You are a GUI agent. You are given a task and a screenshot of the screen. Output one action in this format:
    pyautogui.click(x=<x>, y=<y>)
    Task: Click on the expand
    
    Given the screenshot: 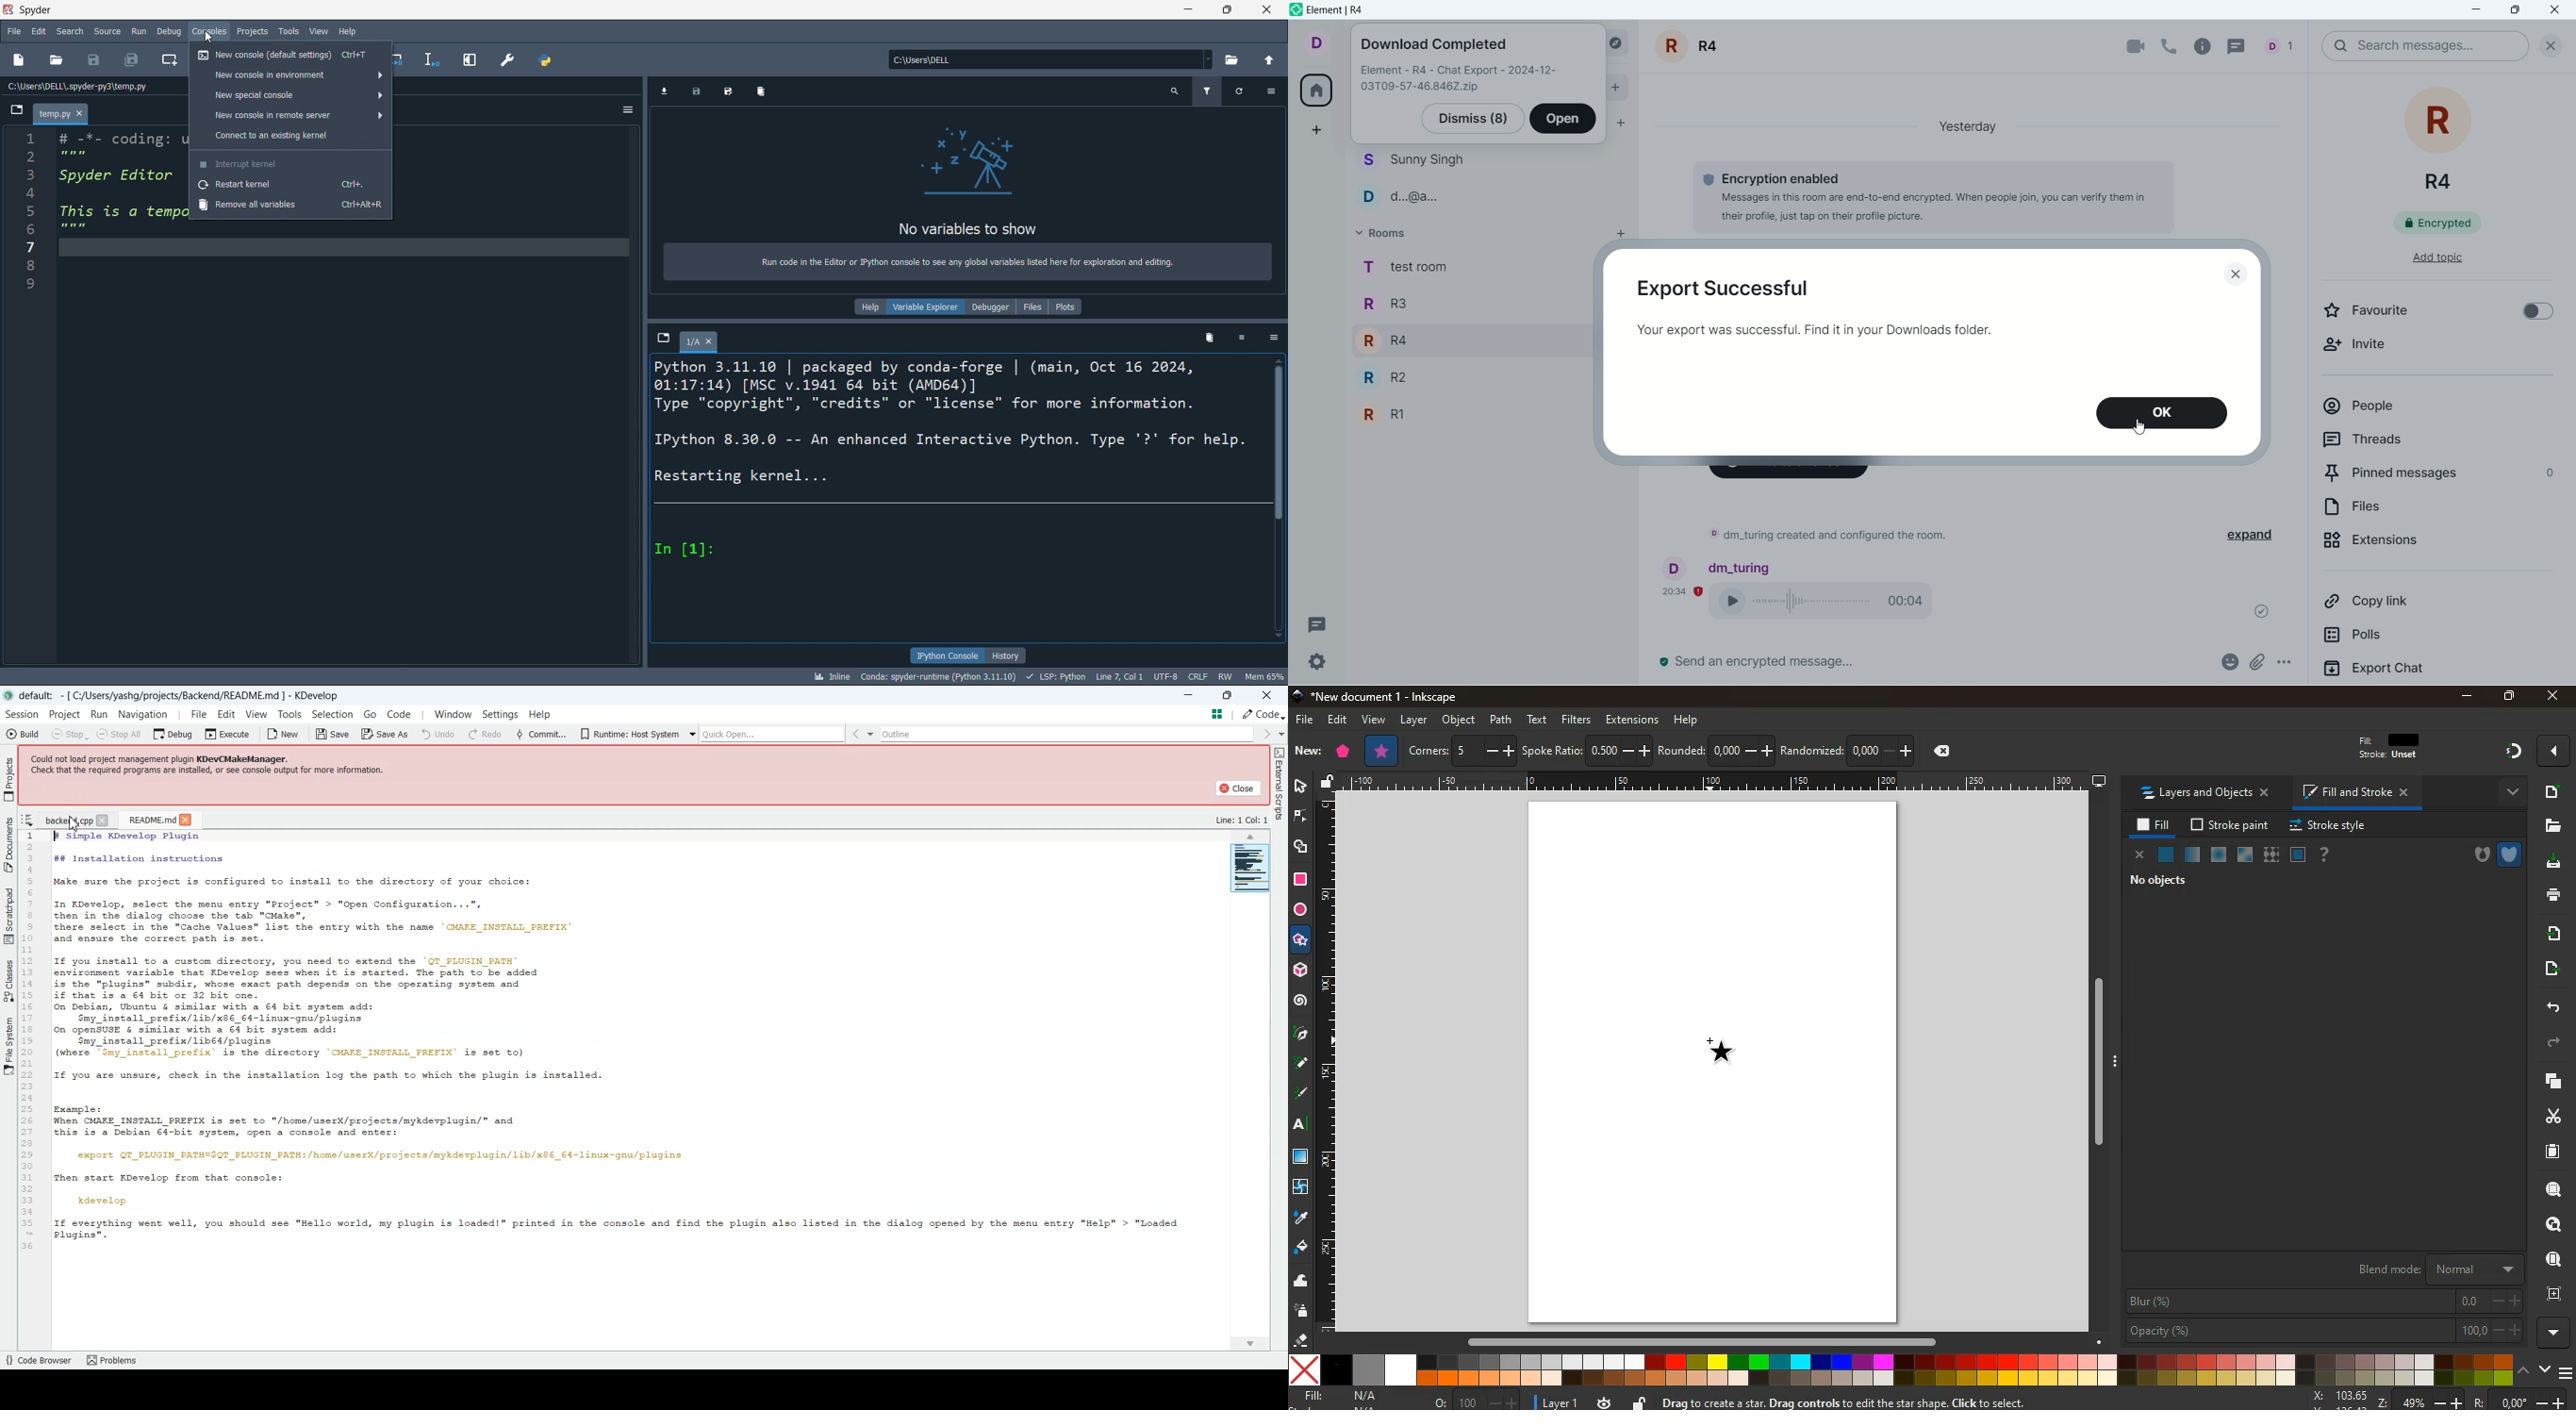 What is the action you would take?
    pyautogui.click(x=2259, y=535)
    